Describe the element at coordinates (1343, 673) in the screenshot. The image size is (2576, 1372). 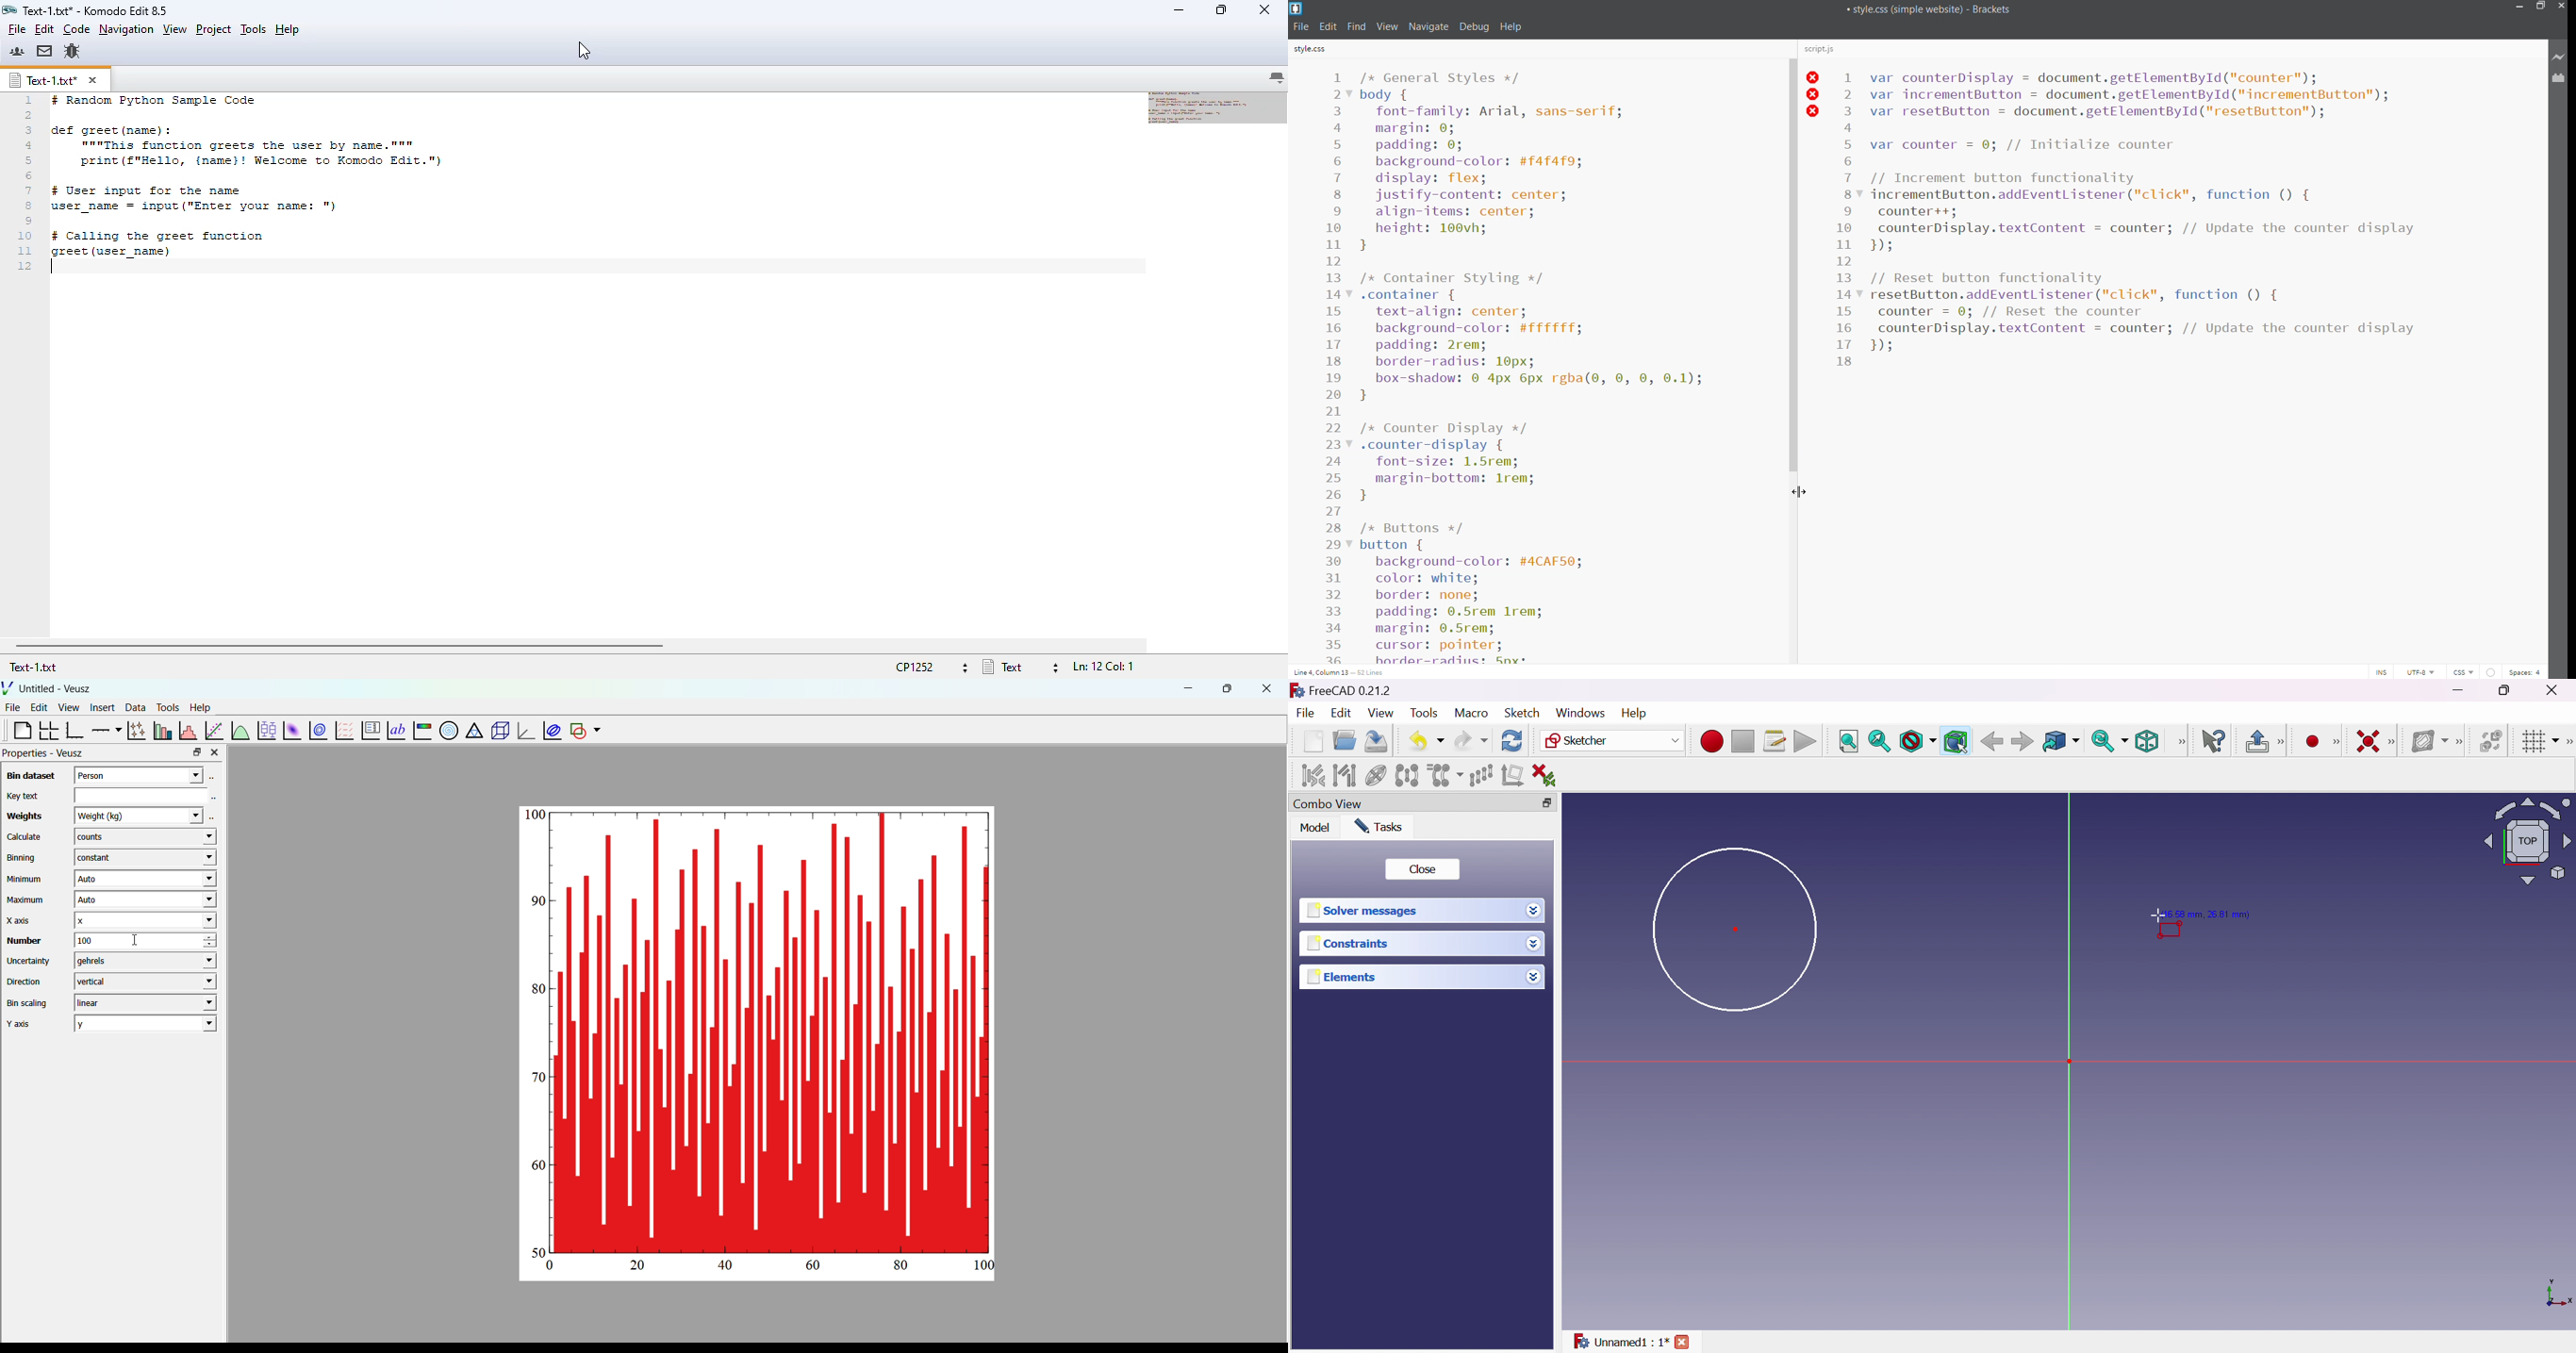
I see `cursor position` at that location.